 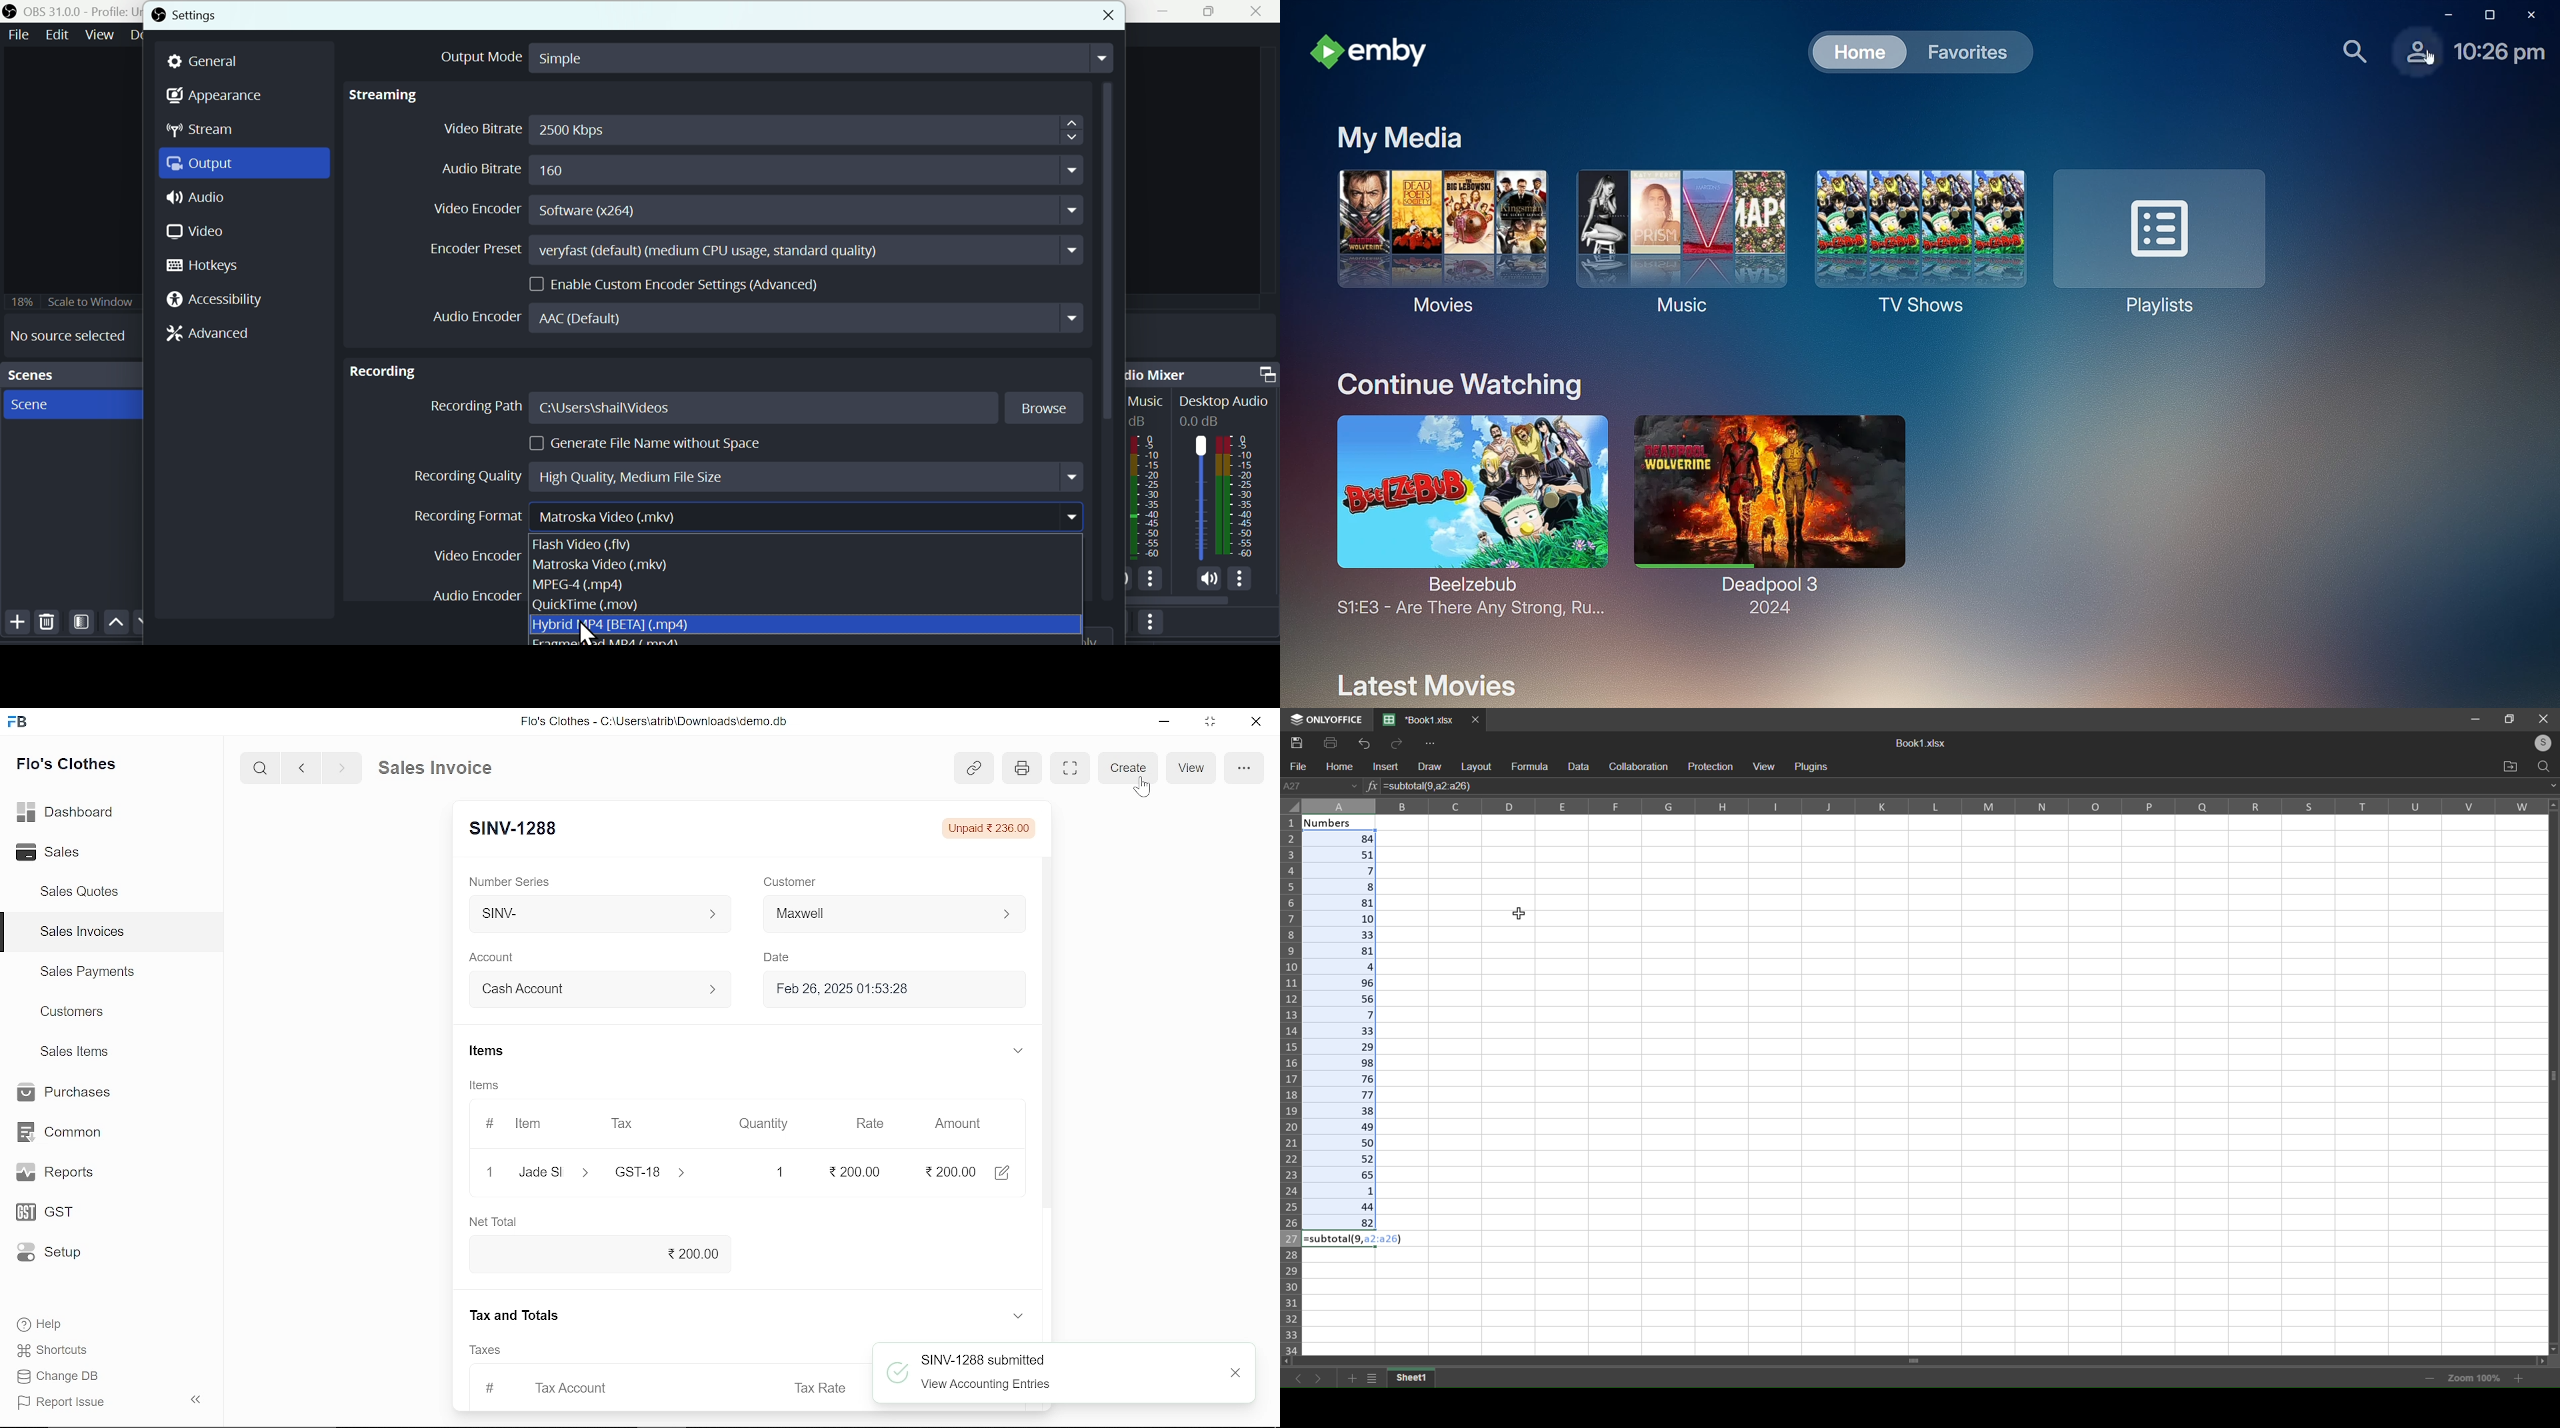 I want to click on ‘Taxes, so click(x=485, y=1350).